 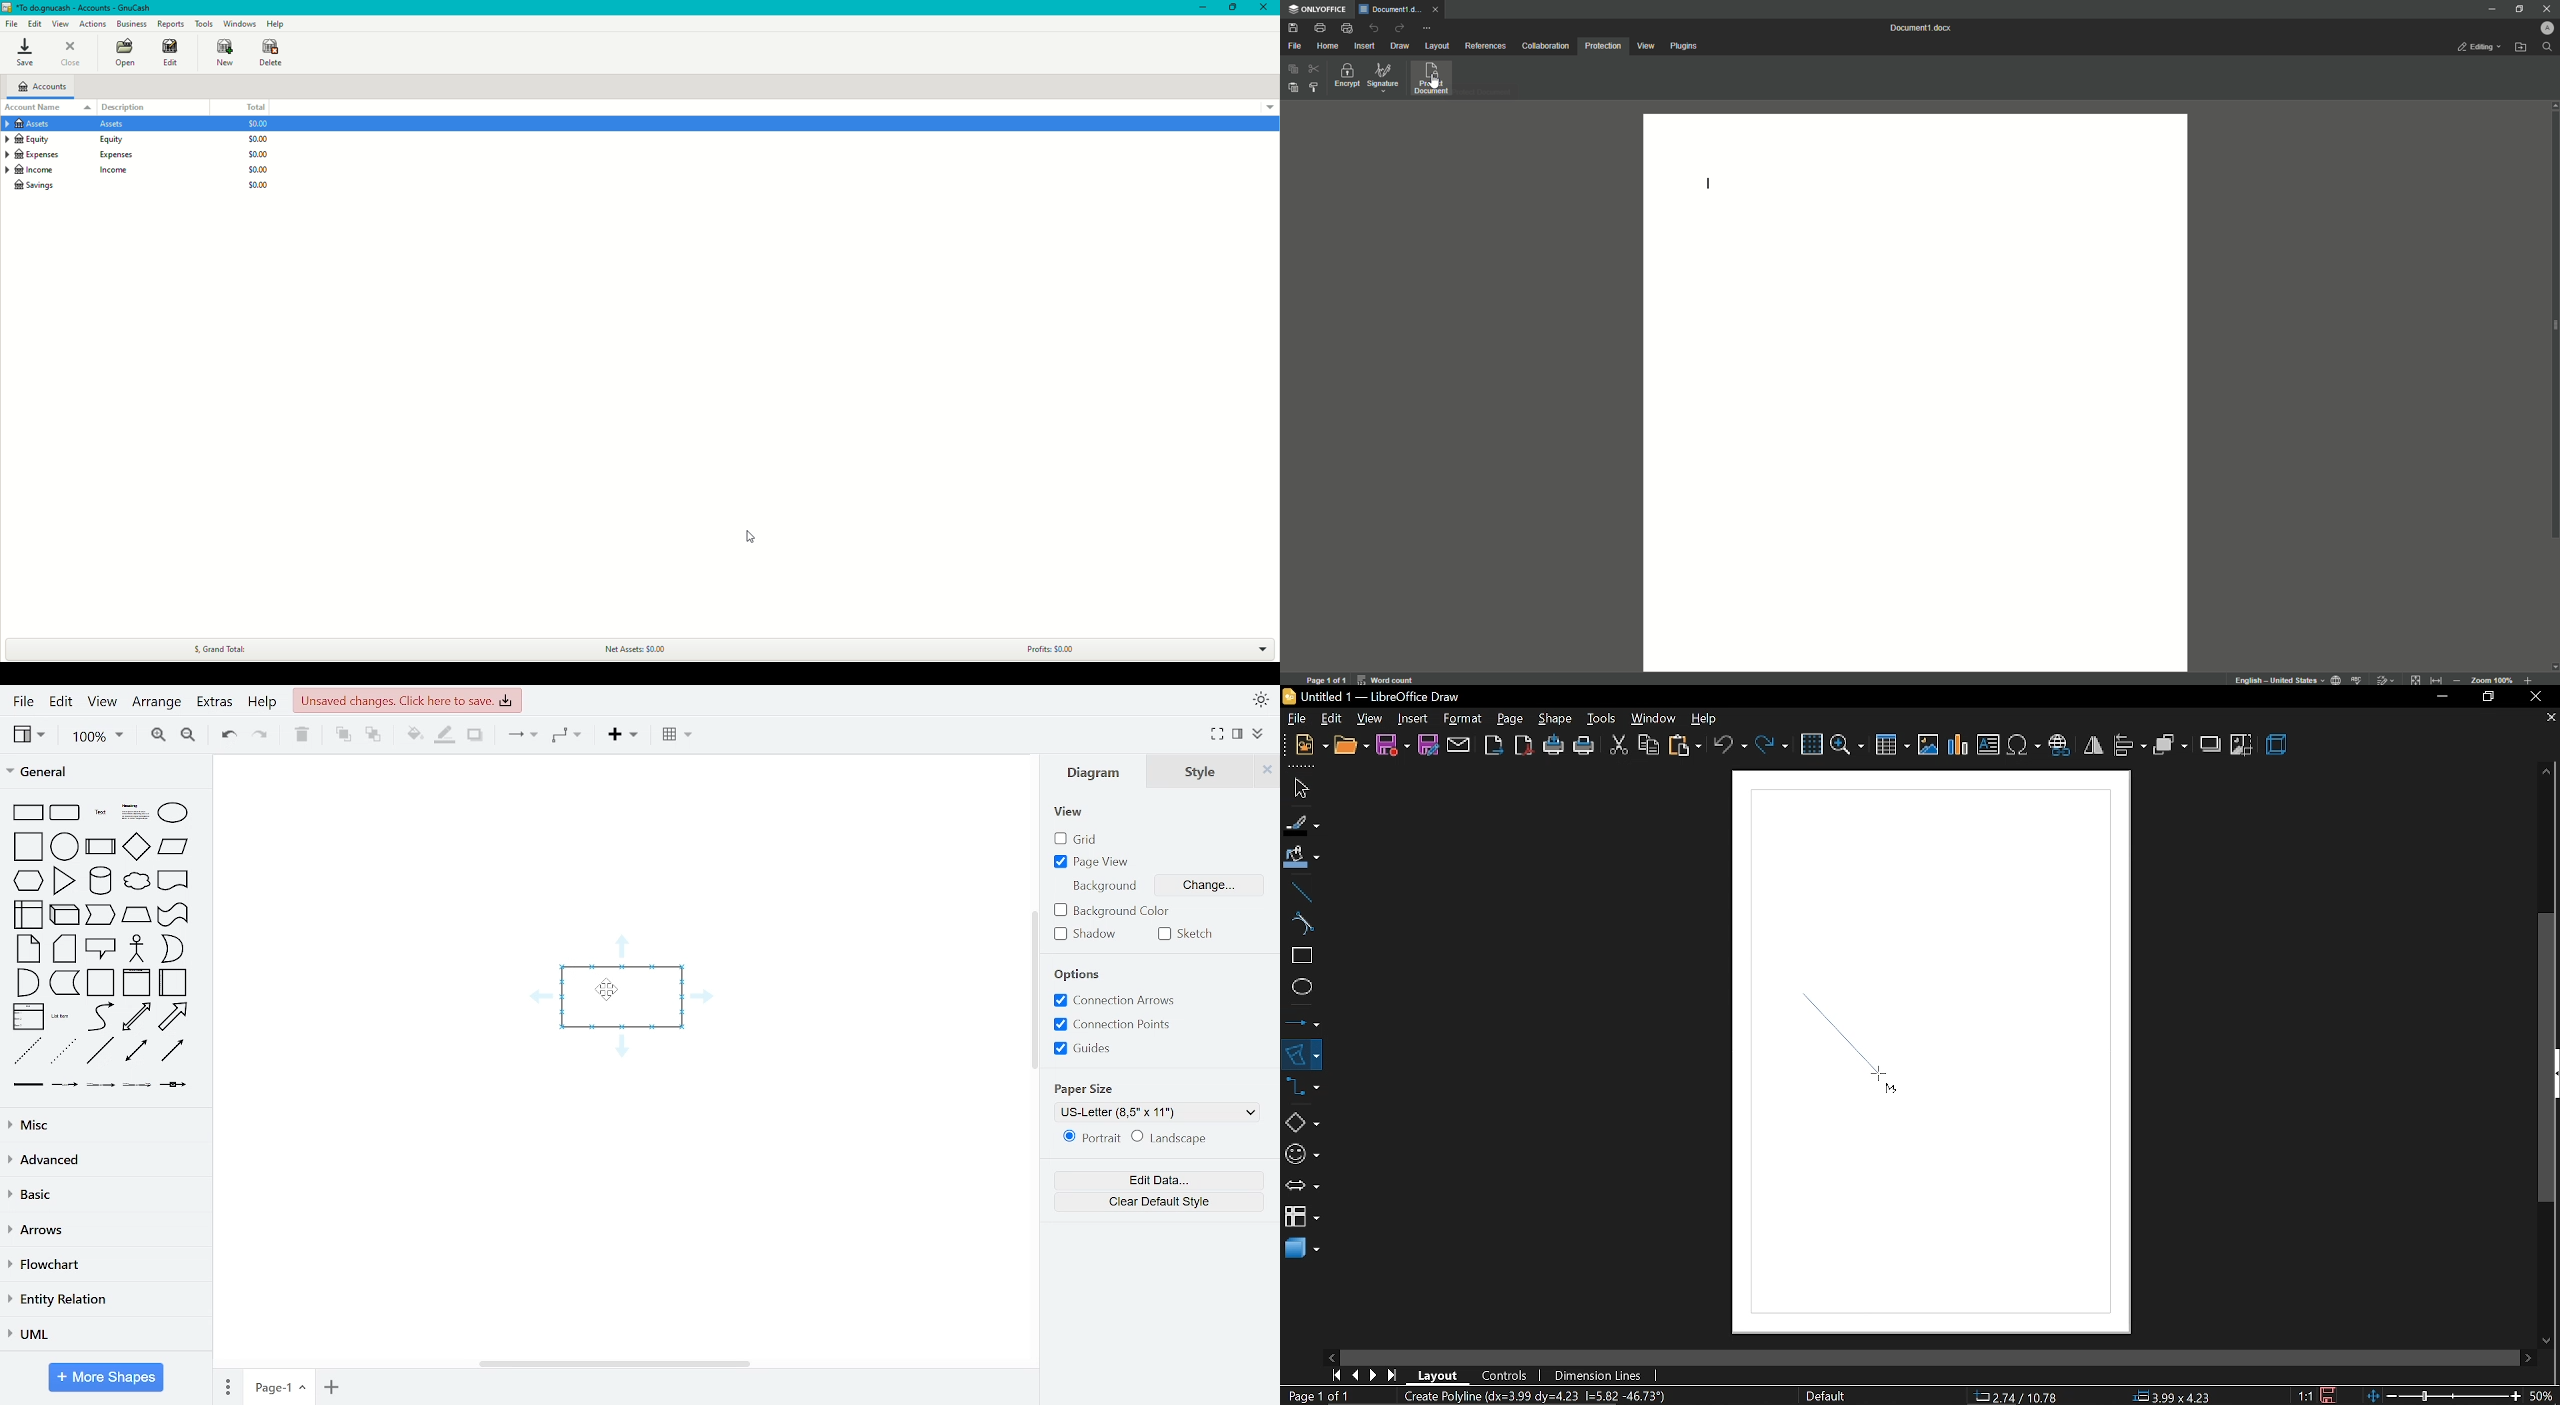 I want to click on current zoom, so click(x=2542, y=1396).